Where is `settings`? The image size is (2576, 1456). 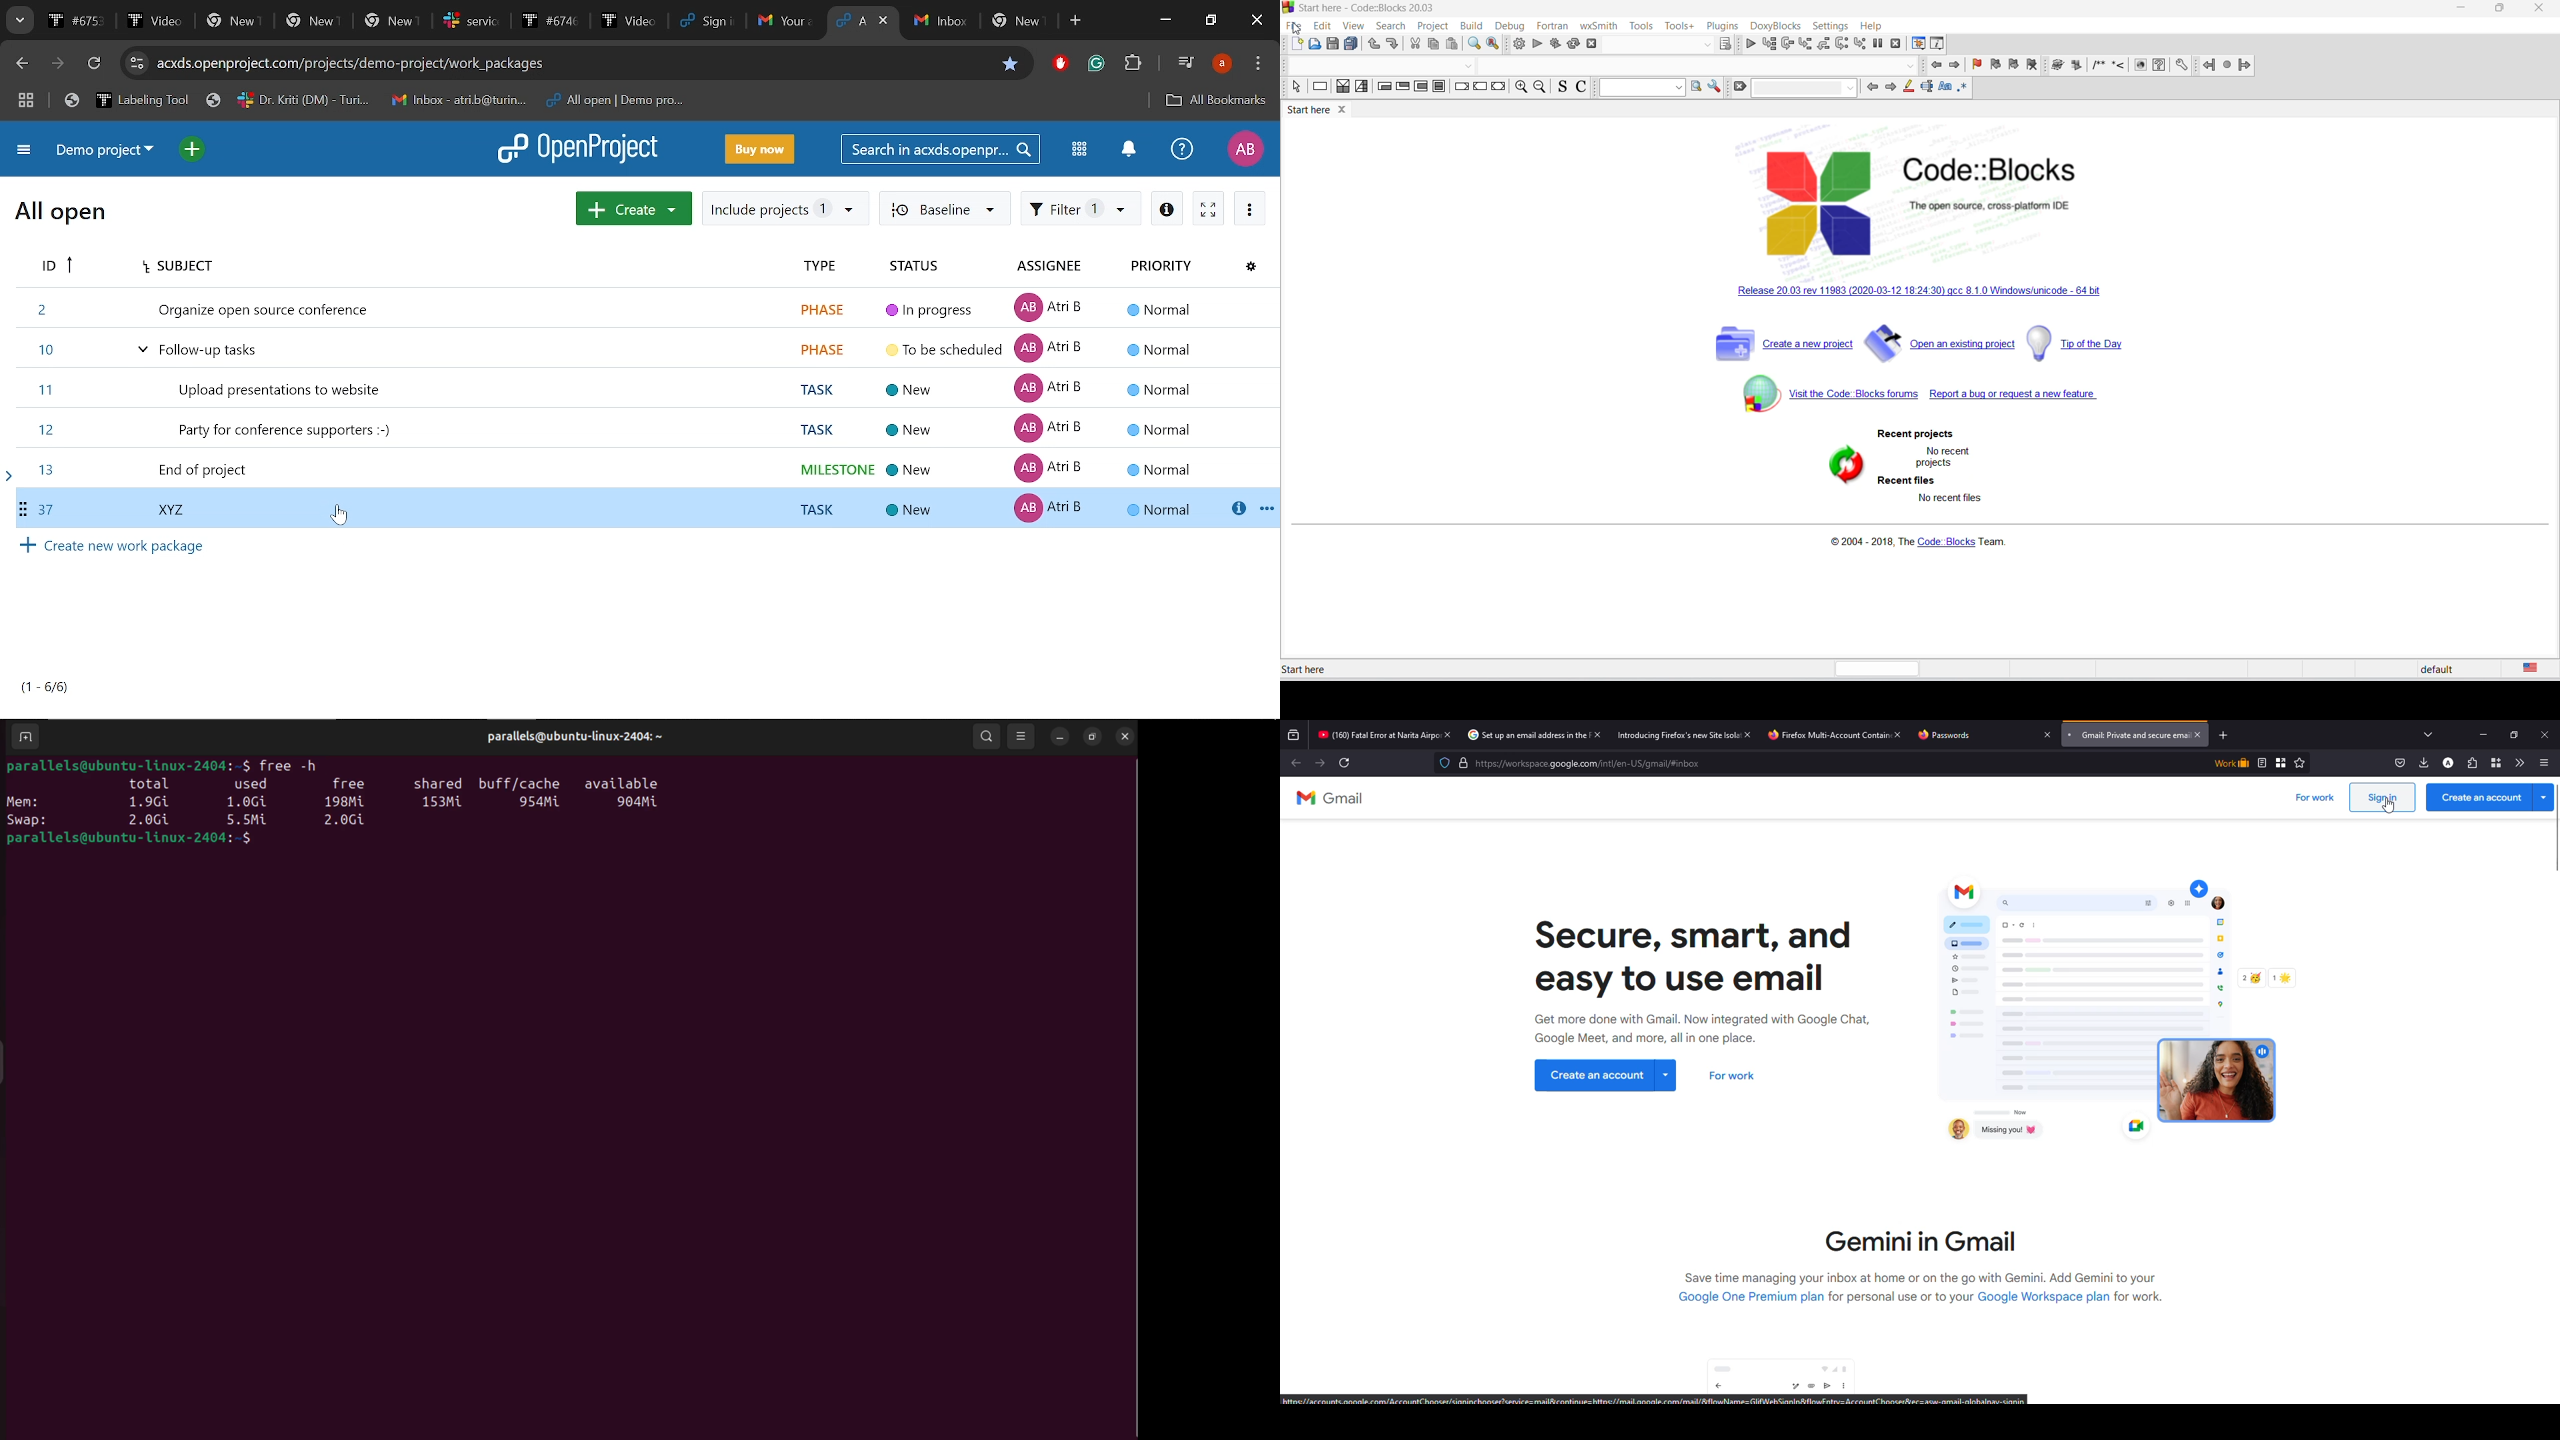
settings is located at coordinates (1833, 26).